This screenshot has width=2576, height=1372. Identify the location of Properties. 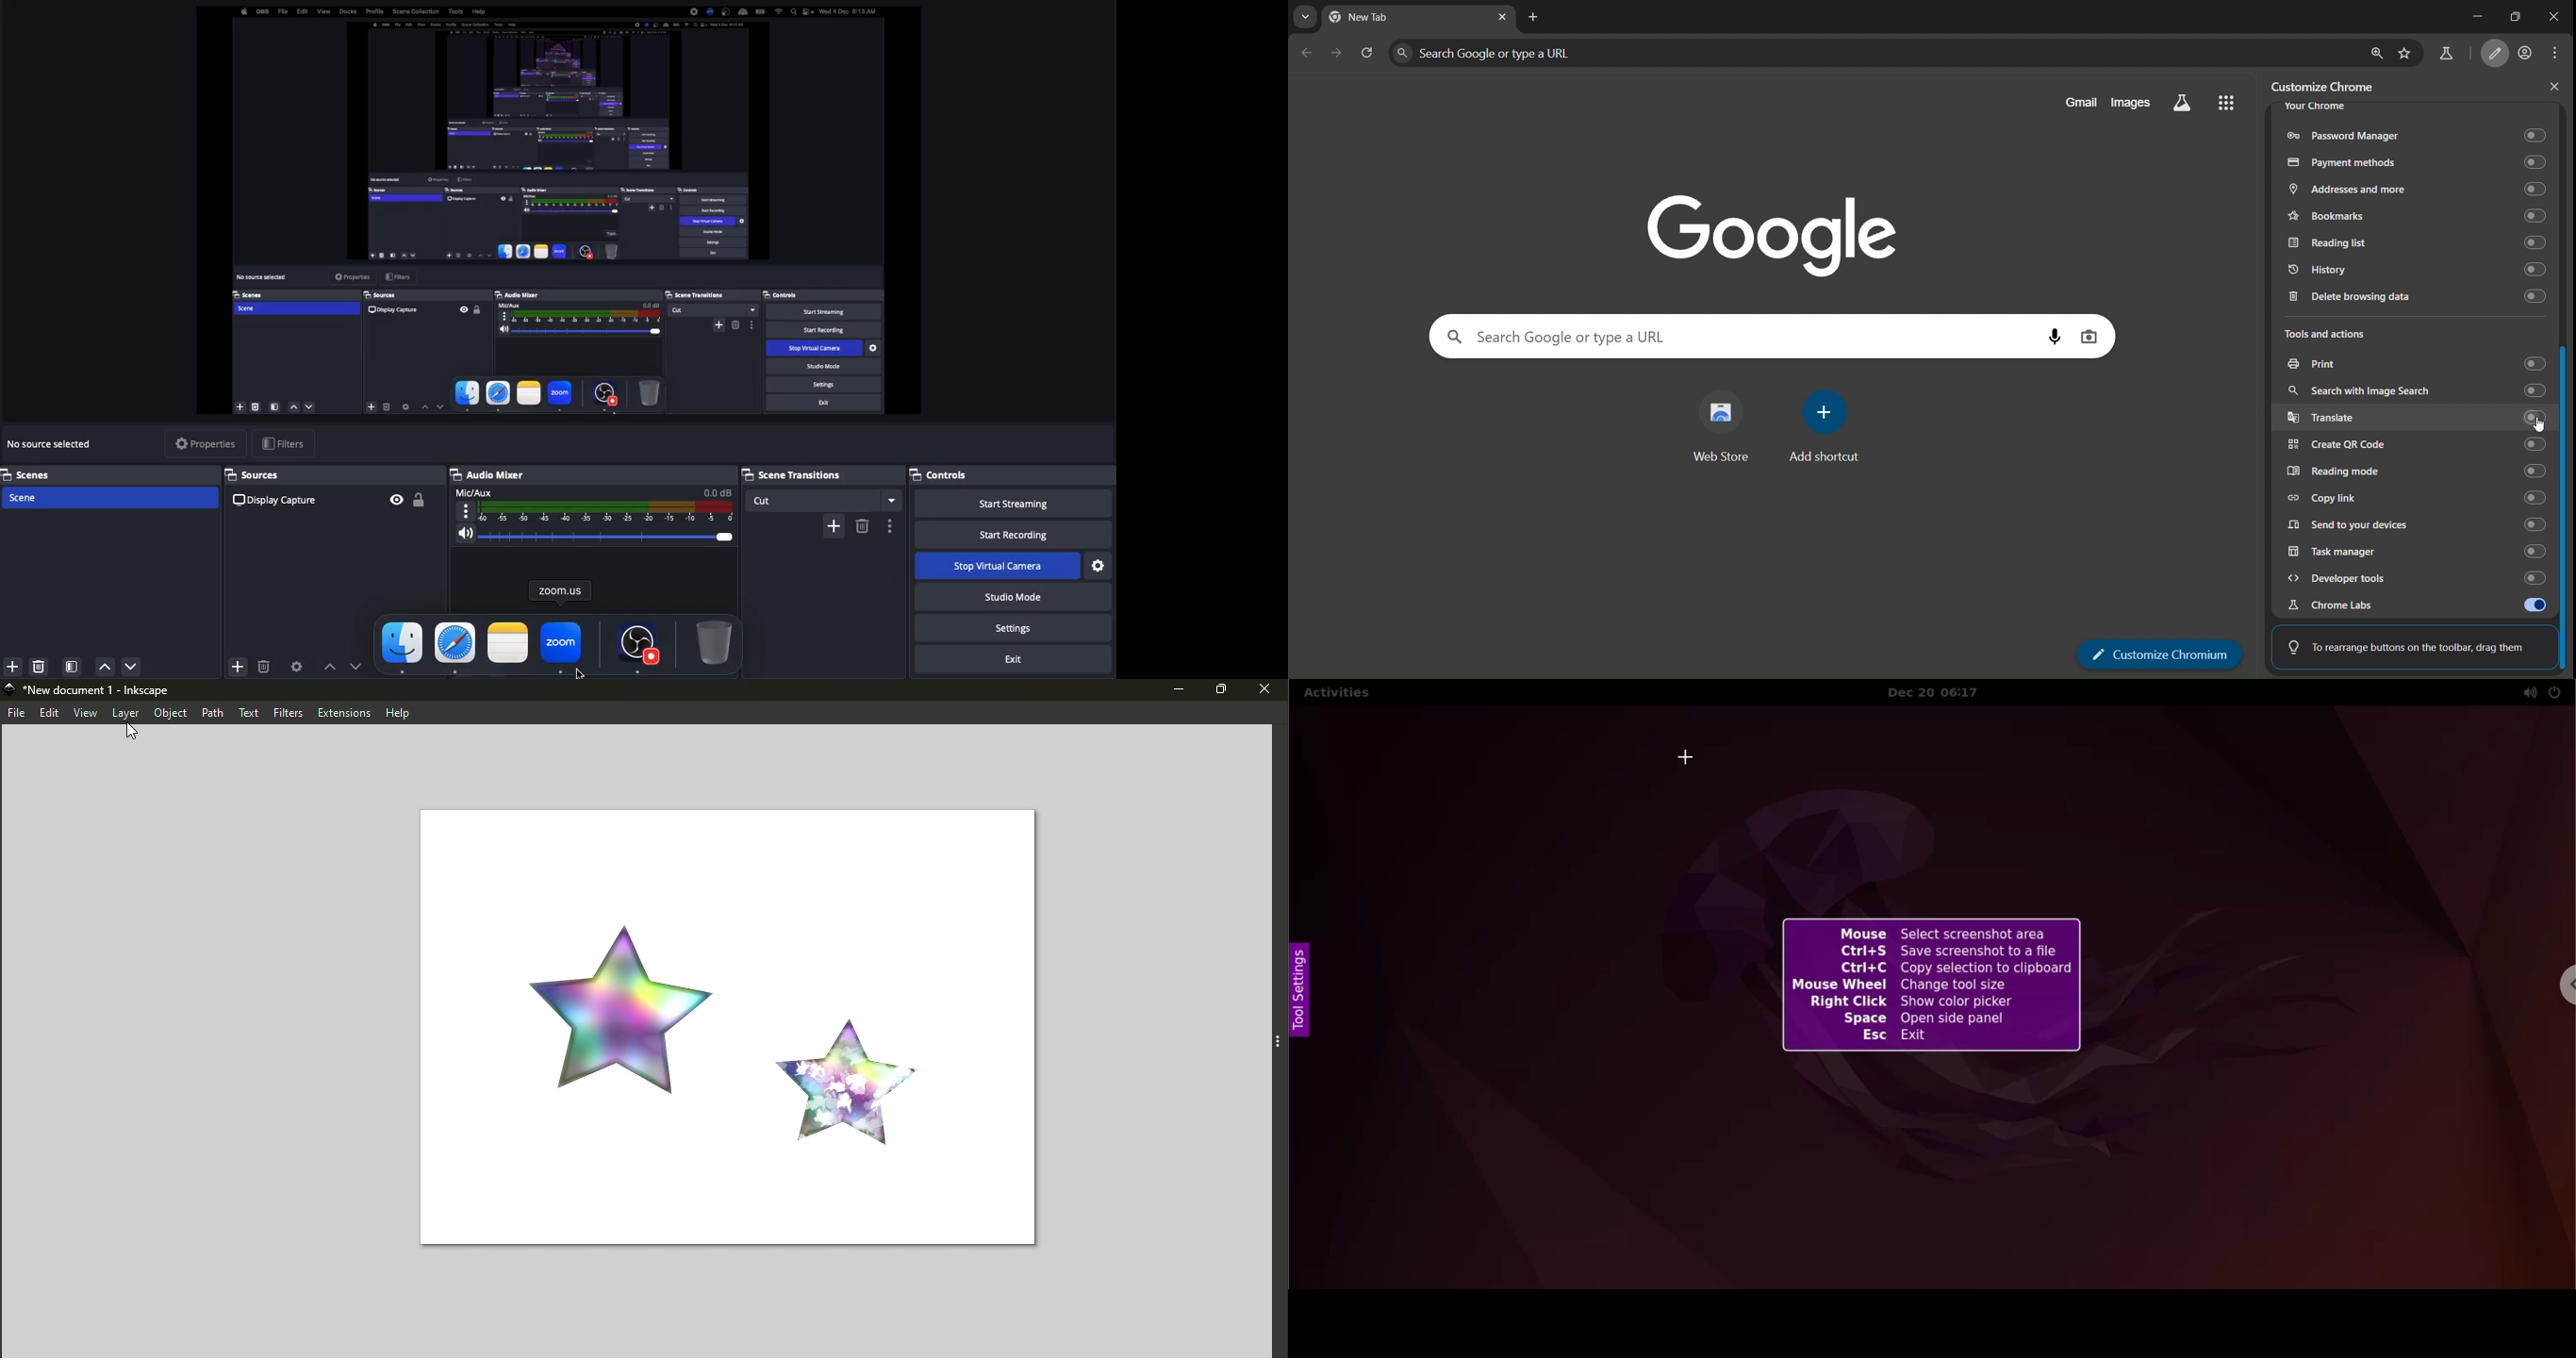
(206, 441).